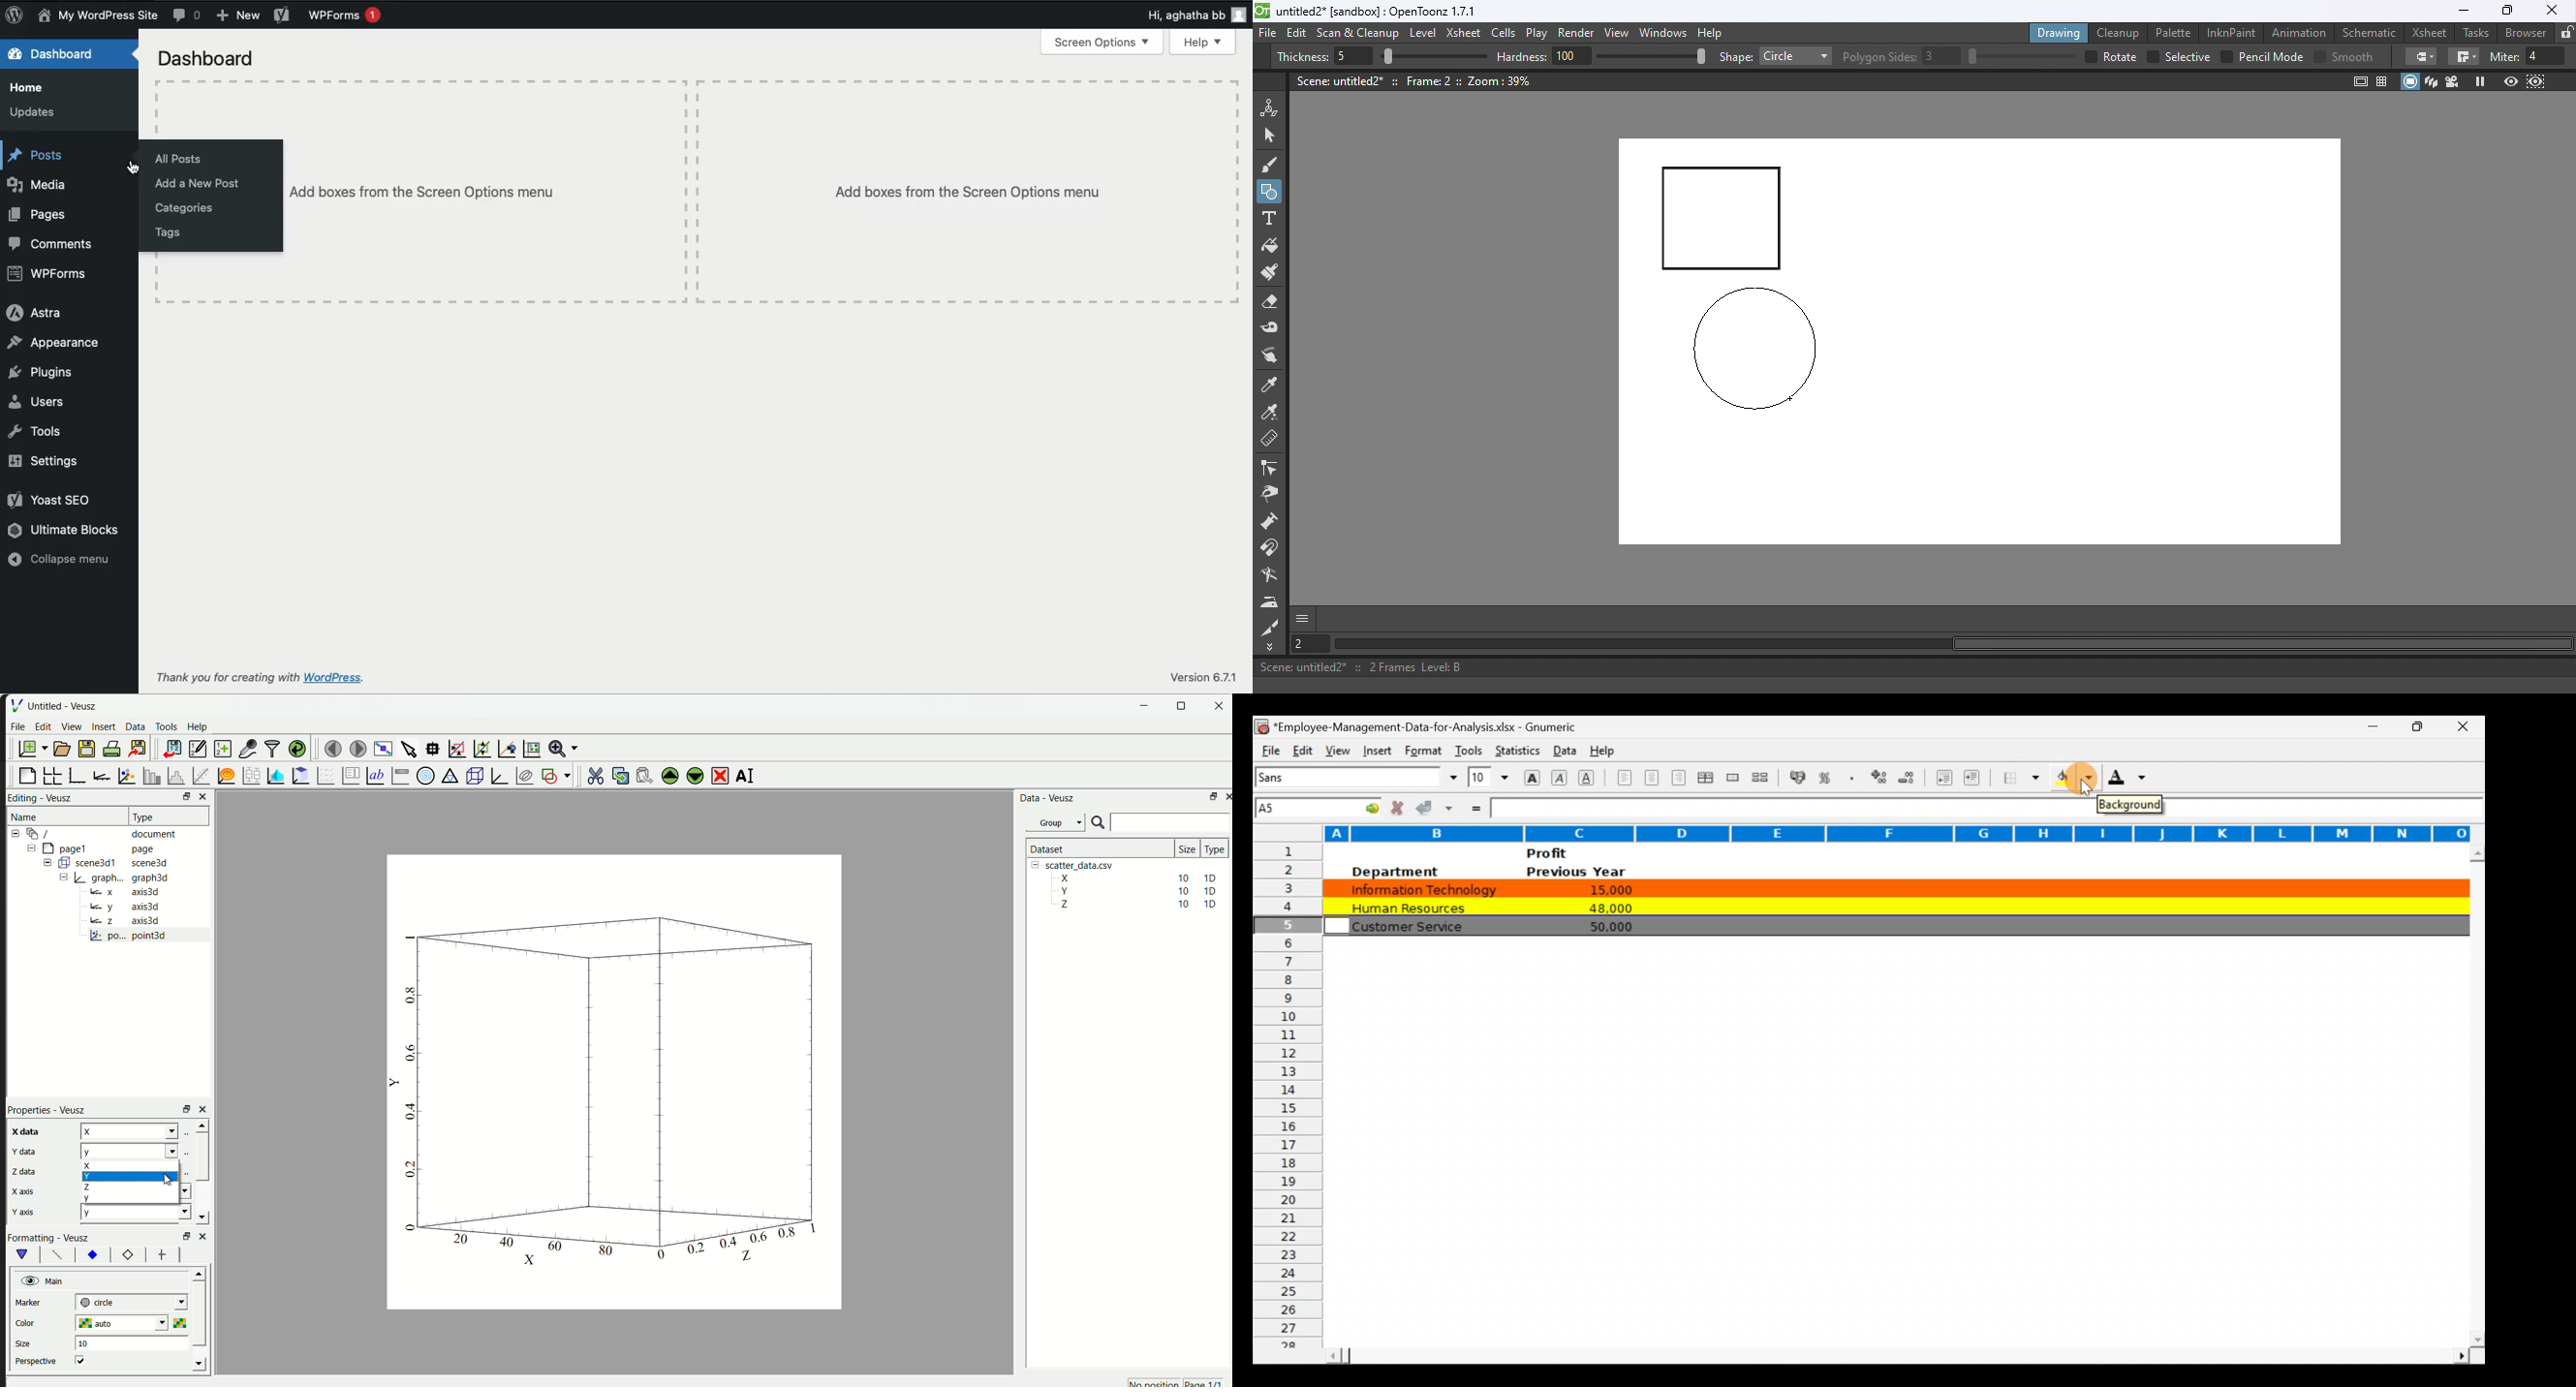  Describe the element at coordinates (16, 17) in the screenshot. I see `Logo` at that location.